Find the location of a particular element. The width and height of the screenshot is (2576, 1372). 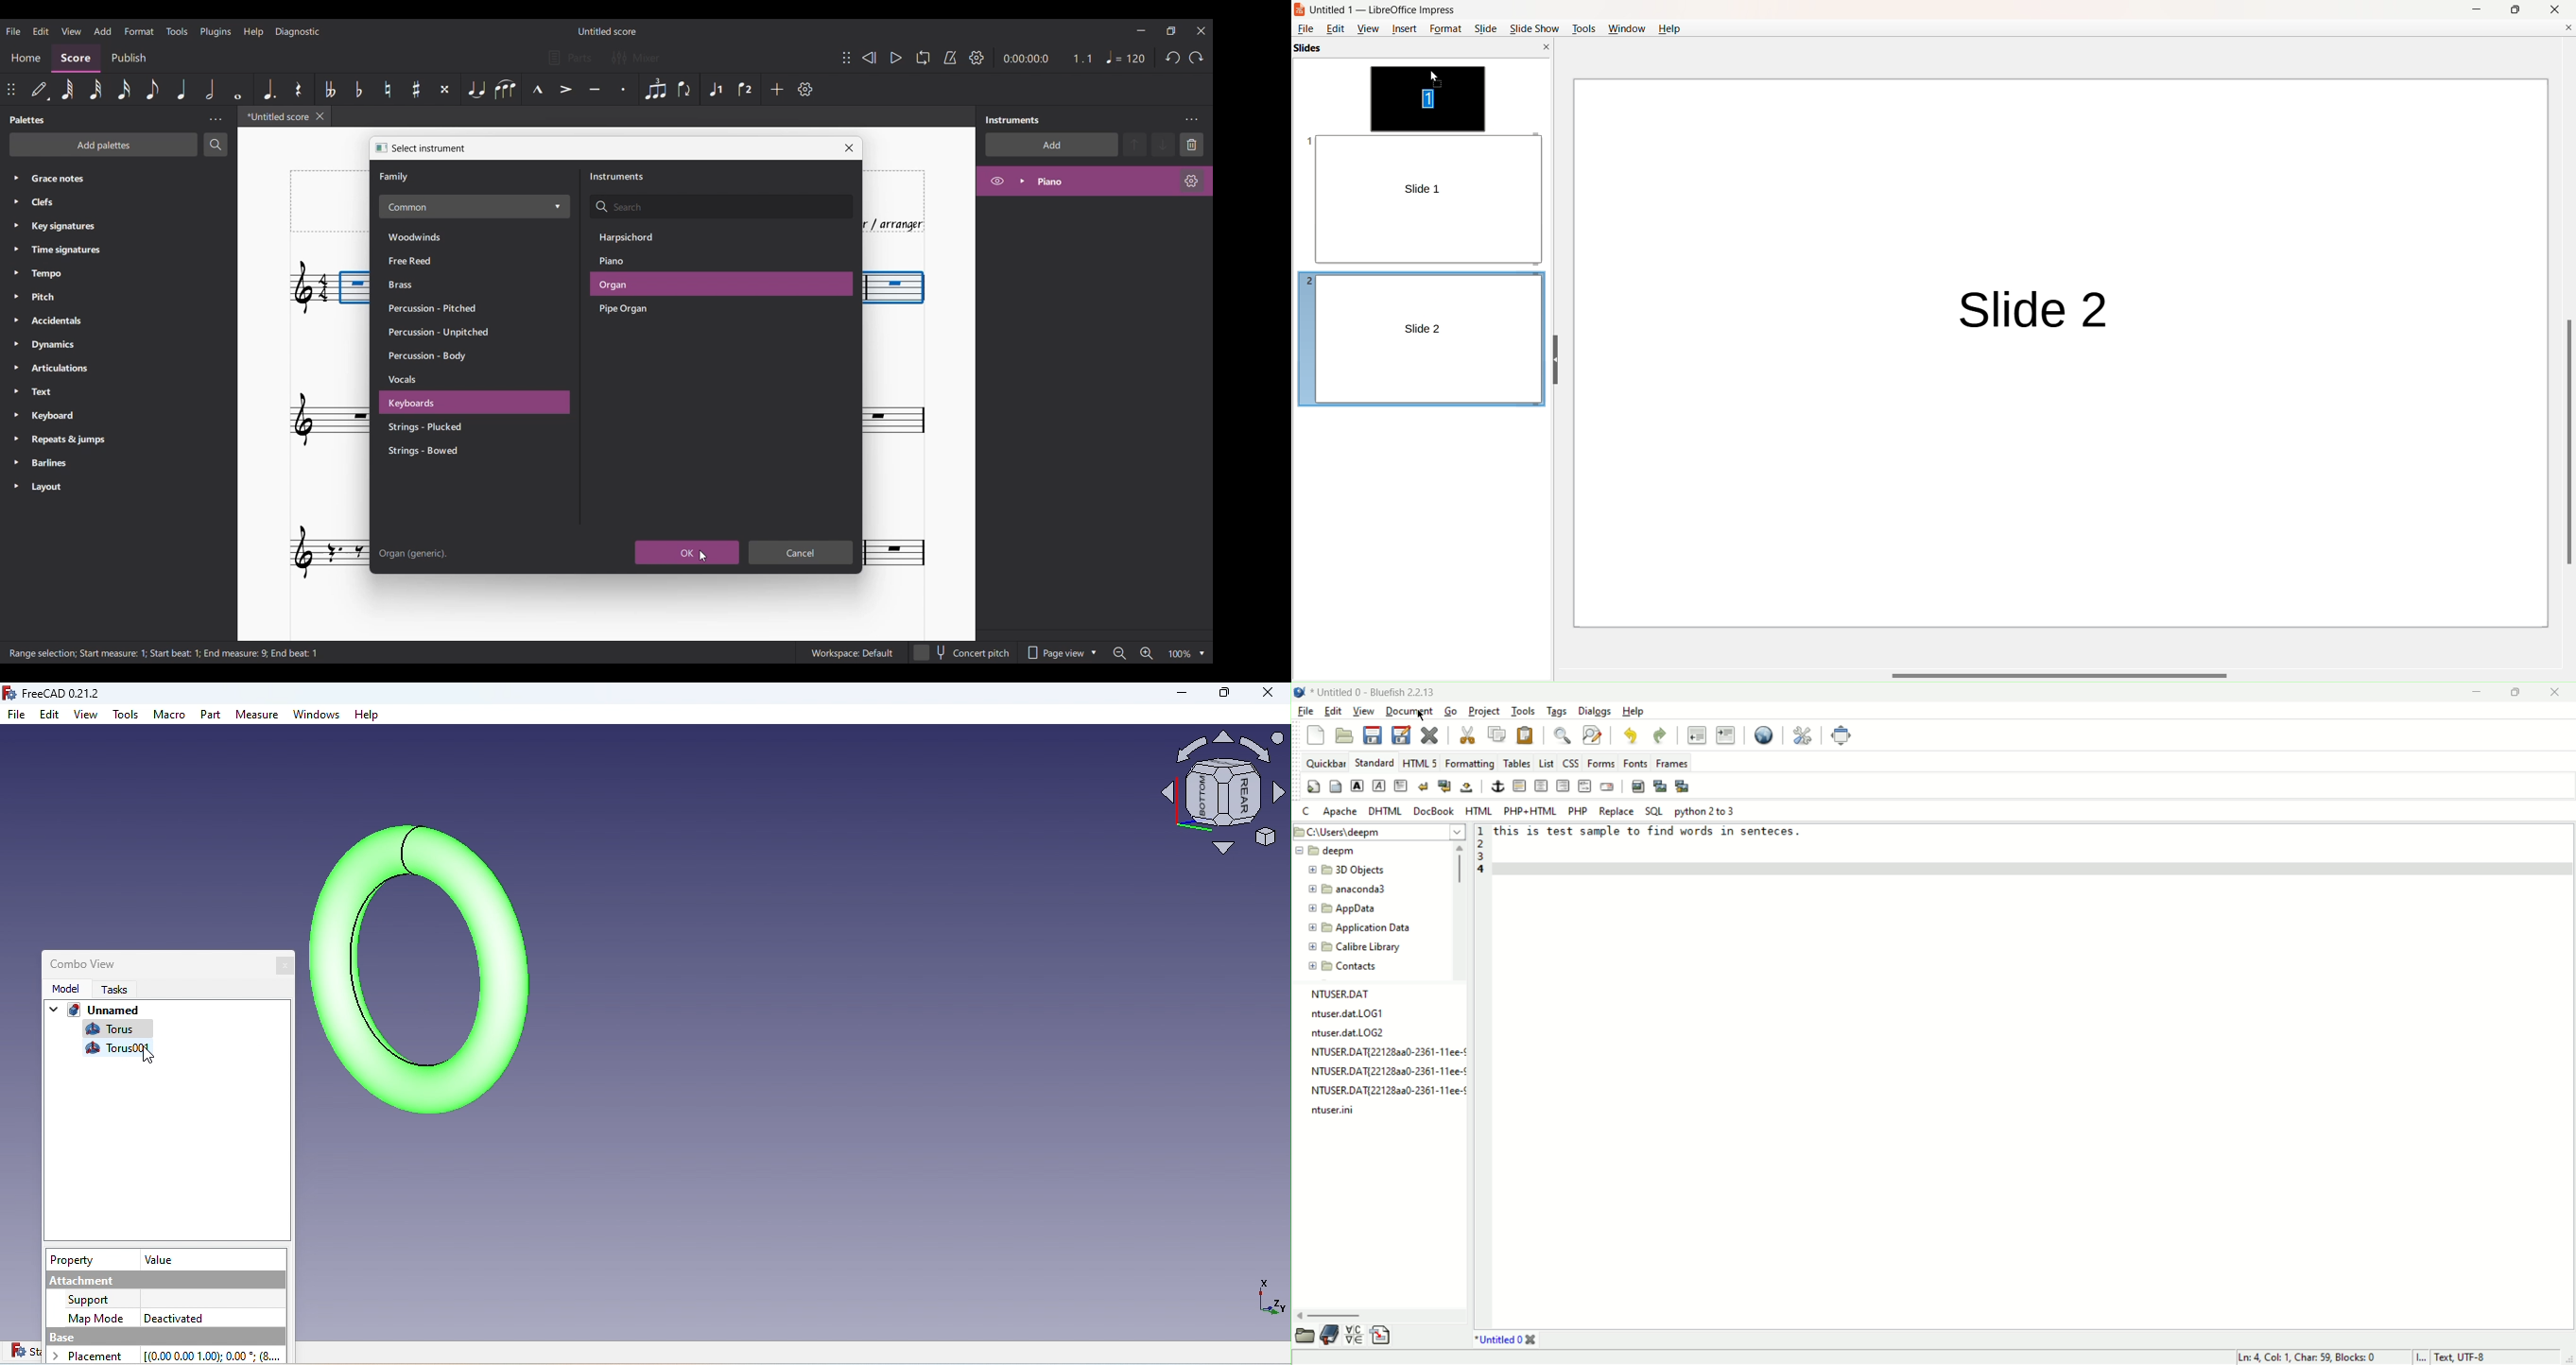

Application Data is located at coordinates (1371, 928).